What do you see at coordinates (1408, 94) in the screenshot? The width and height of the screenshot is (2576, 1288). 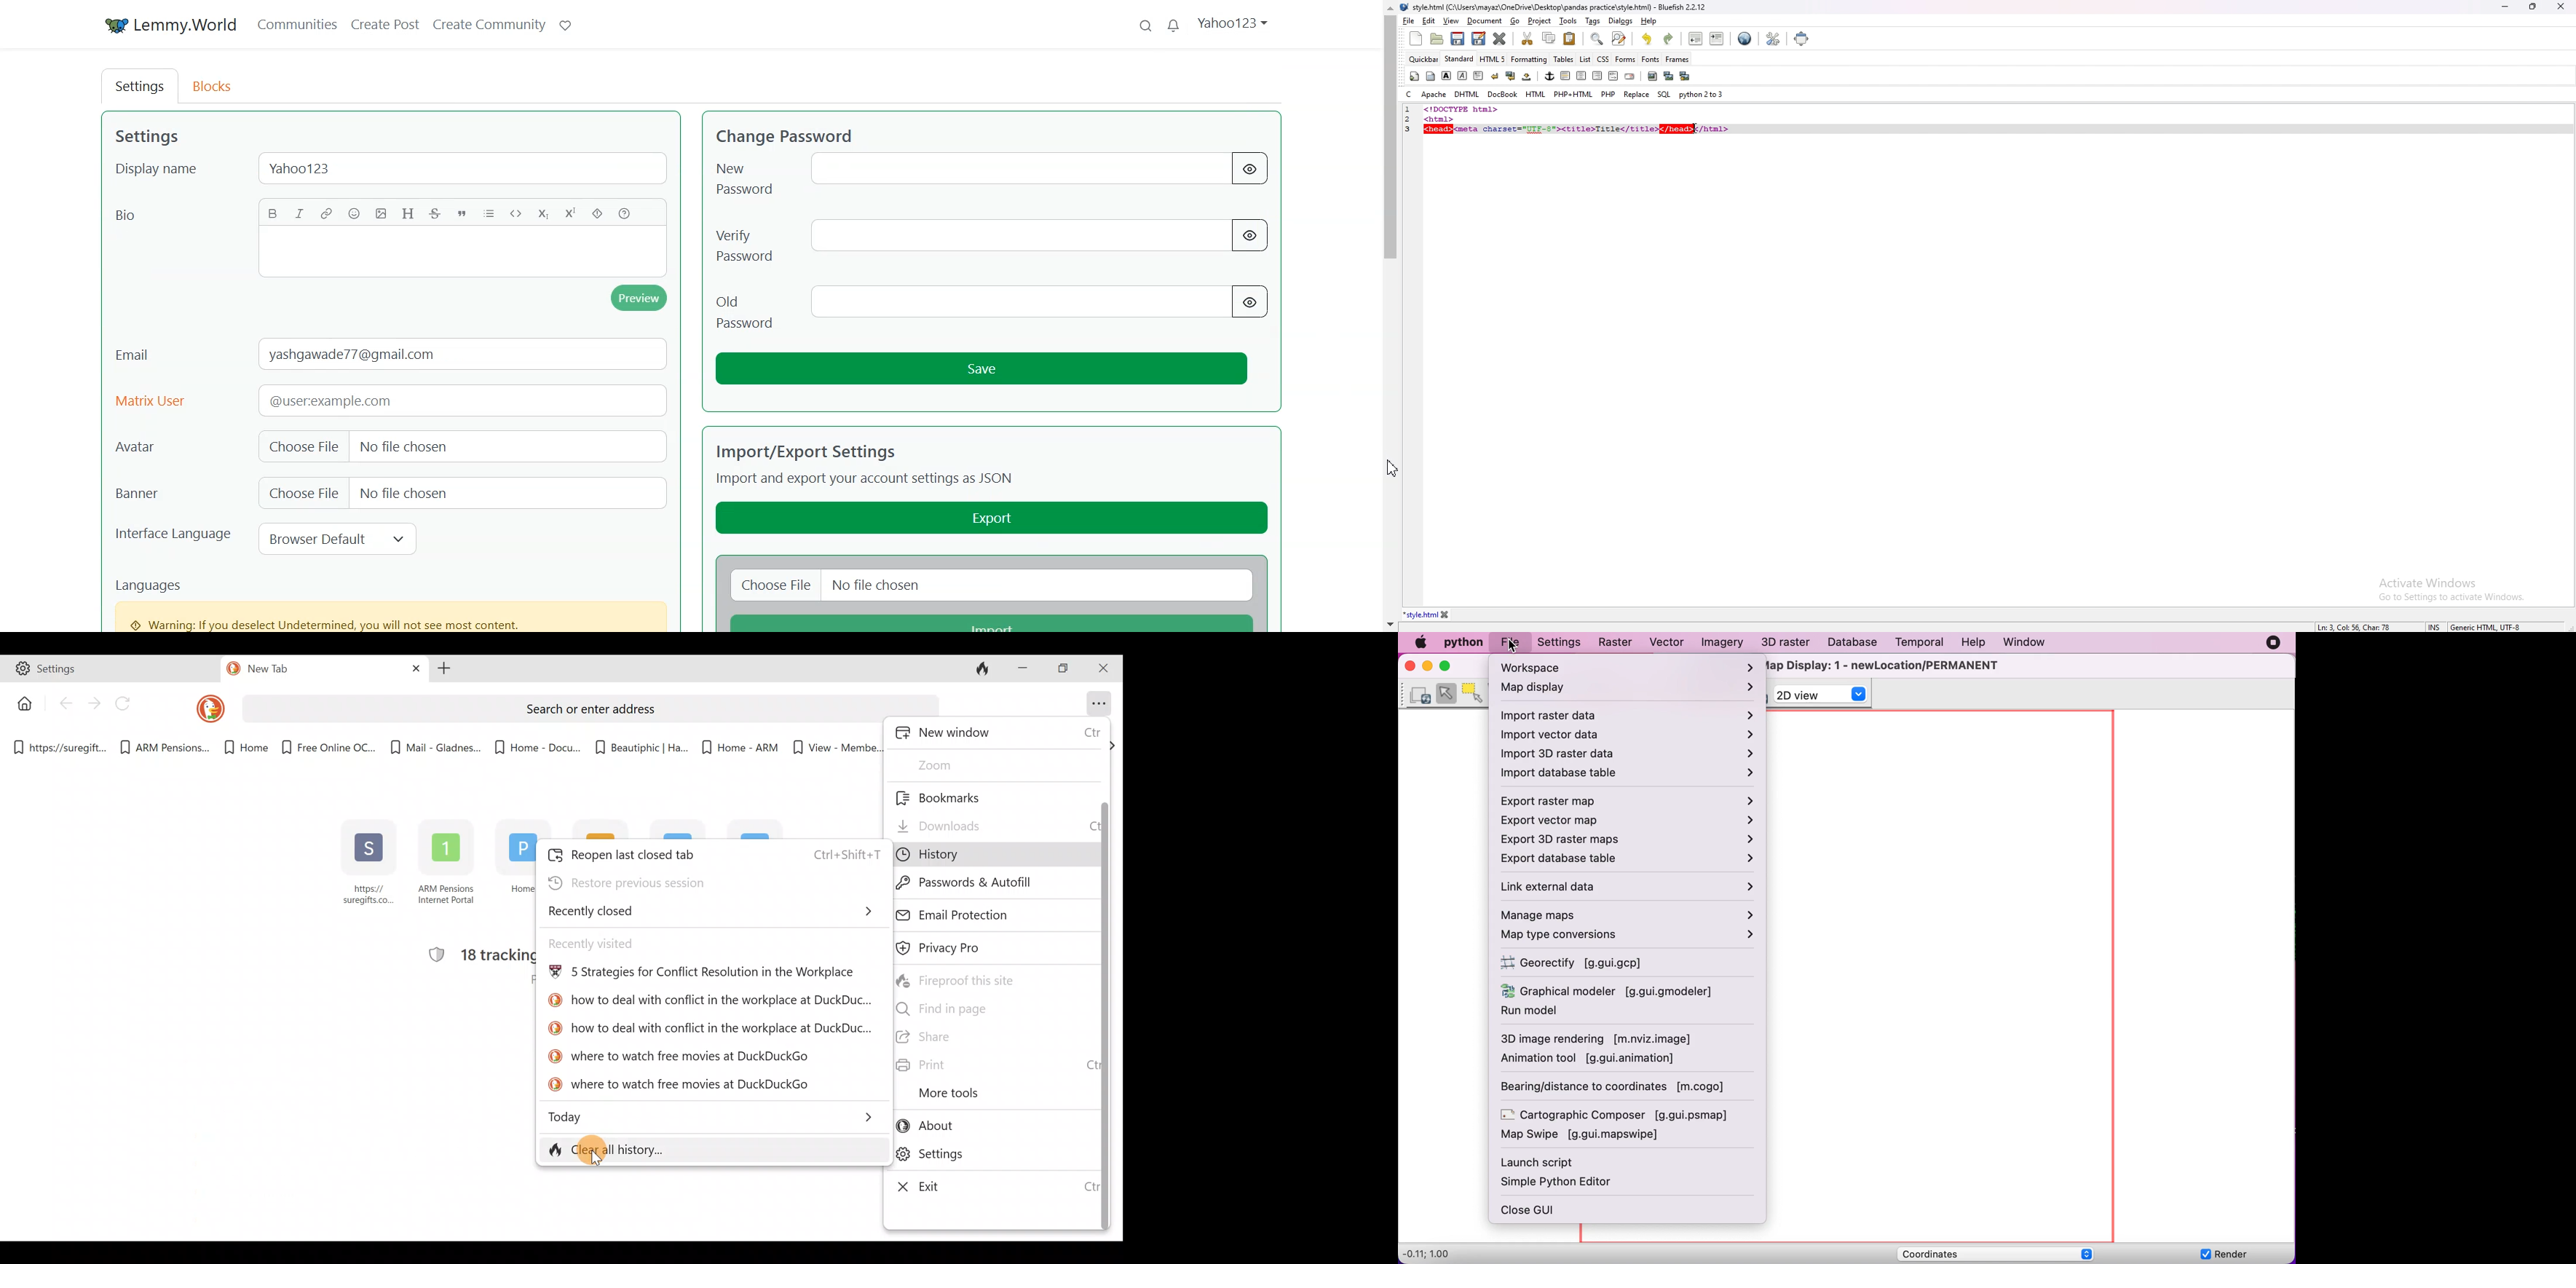 I see `c` at bounding box center [1408, 94].